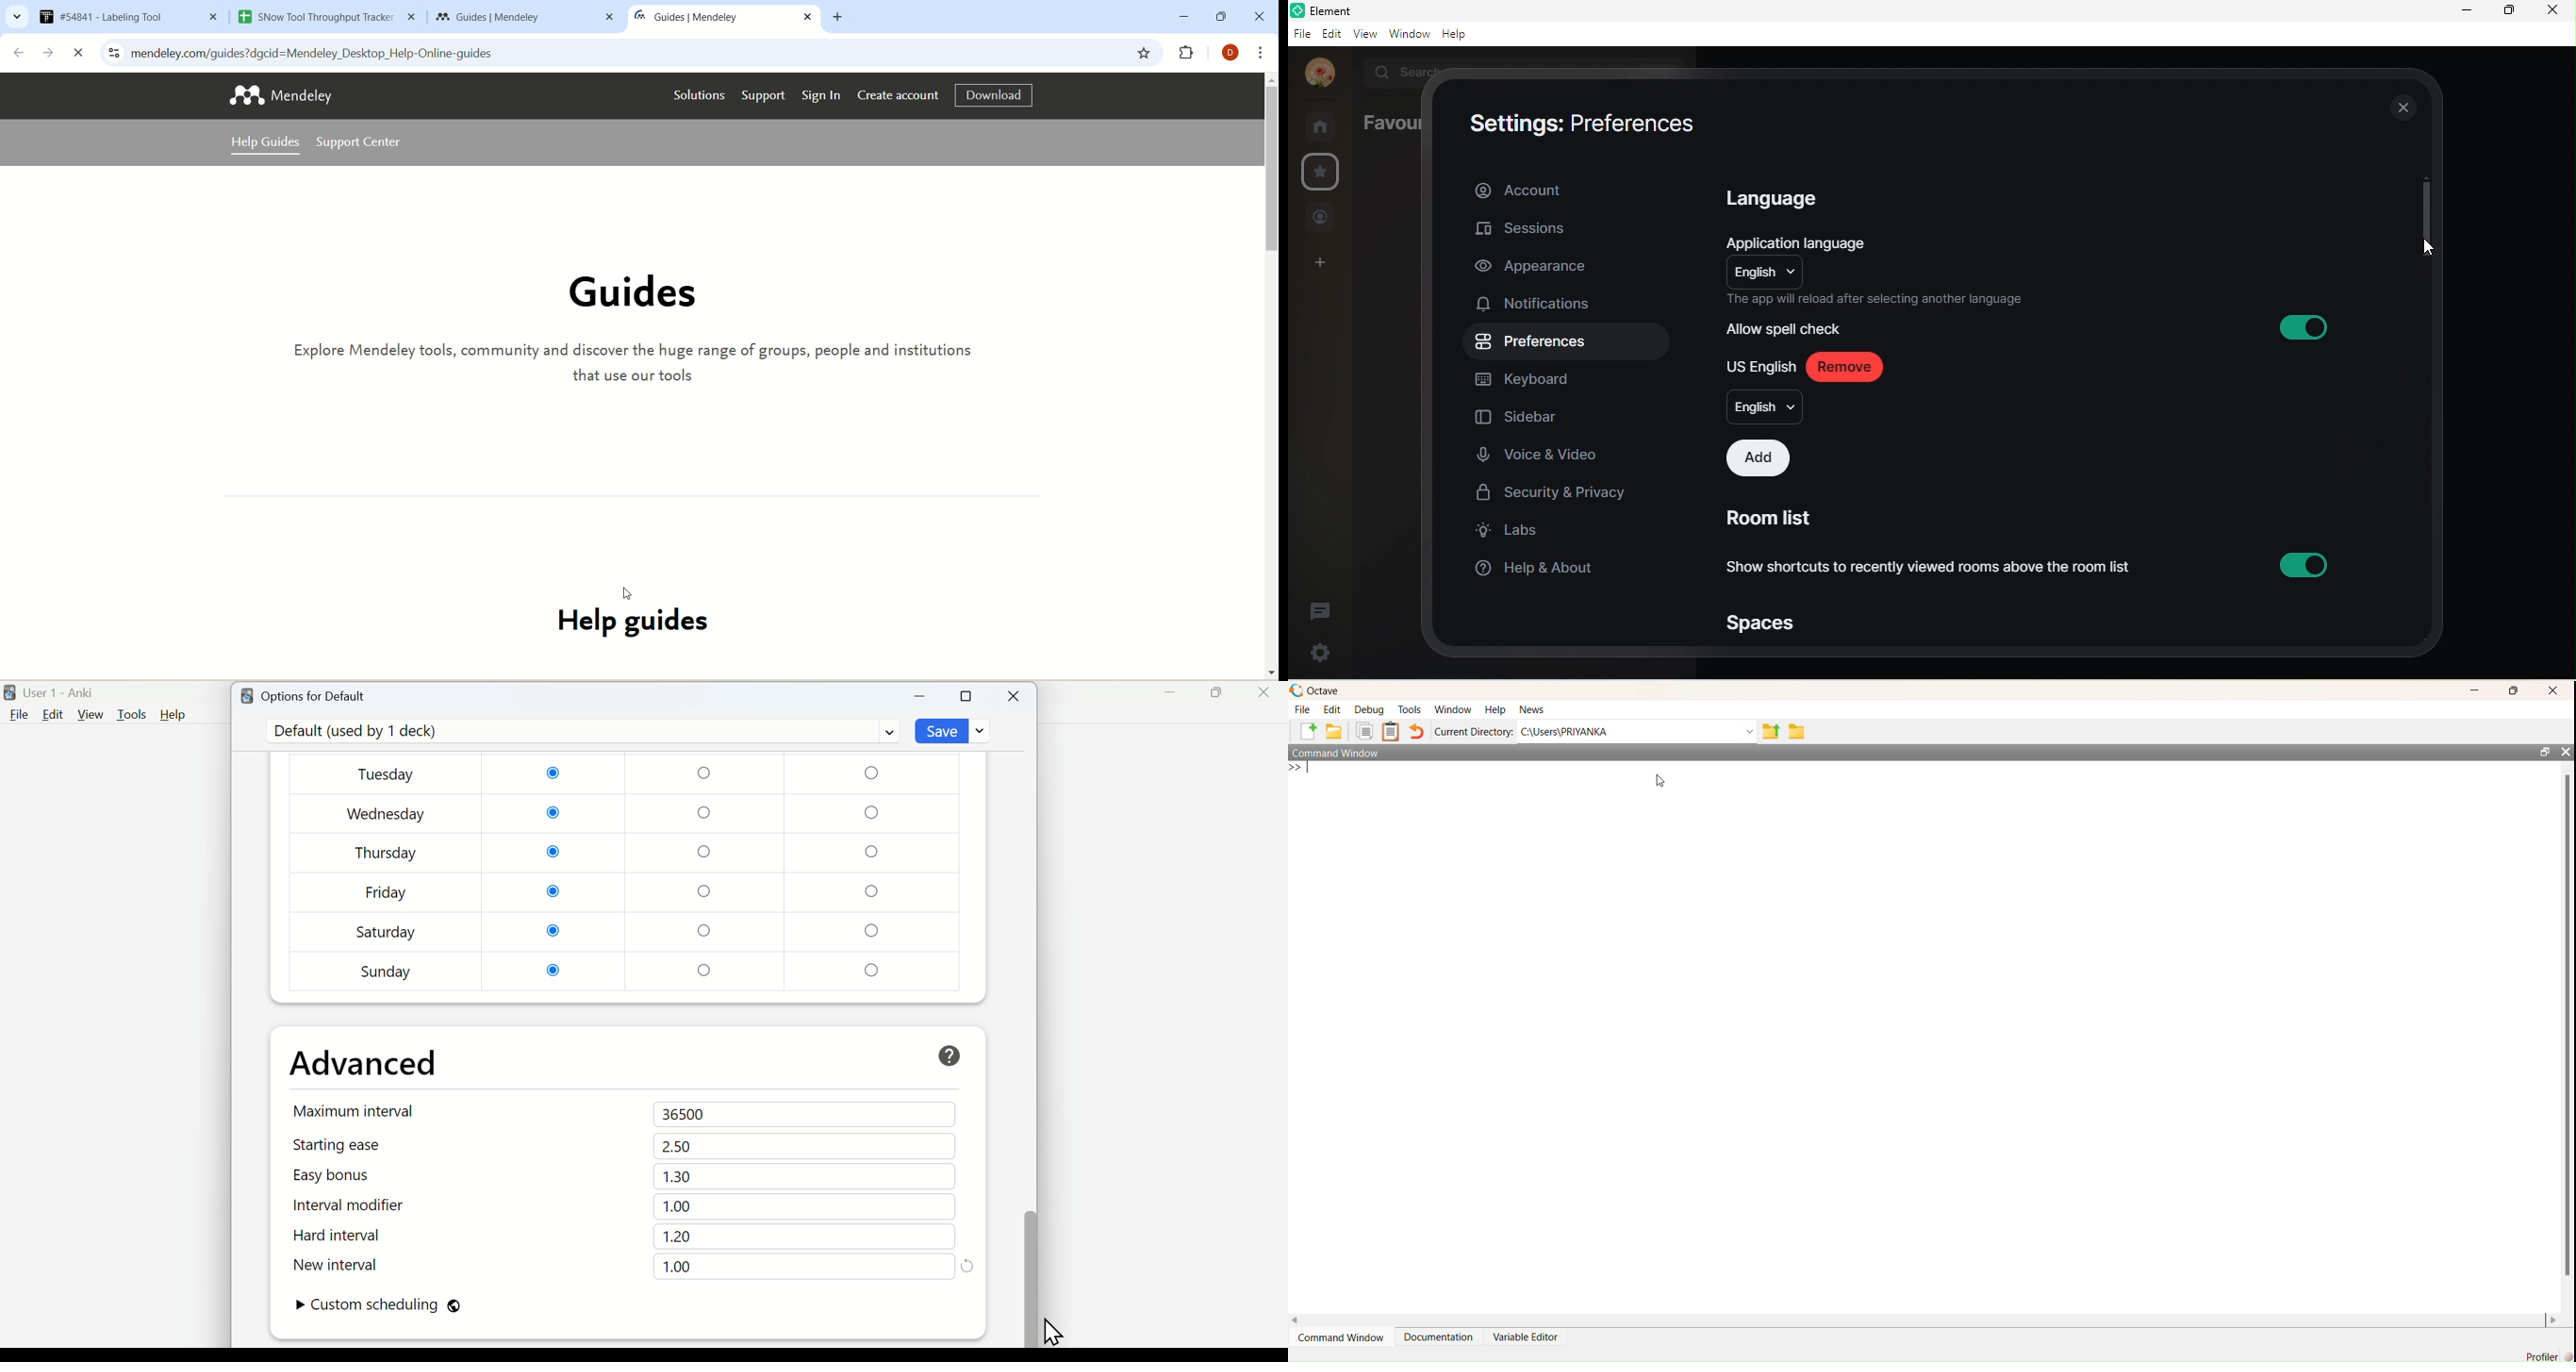  I want to click on close, so click(2557, 13).